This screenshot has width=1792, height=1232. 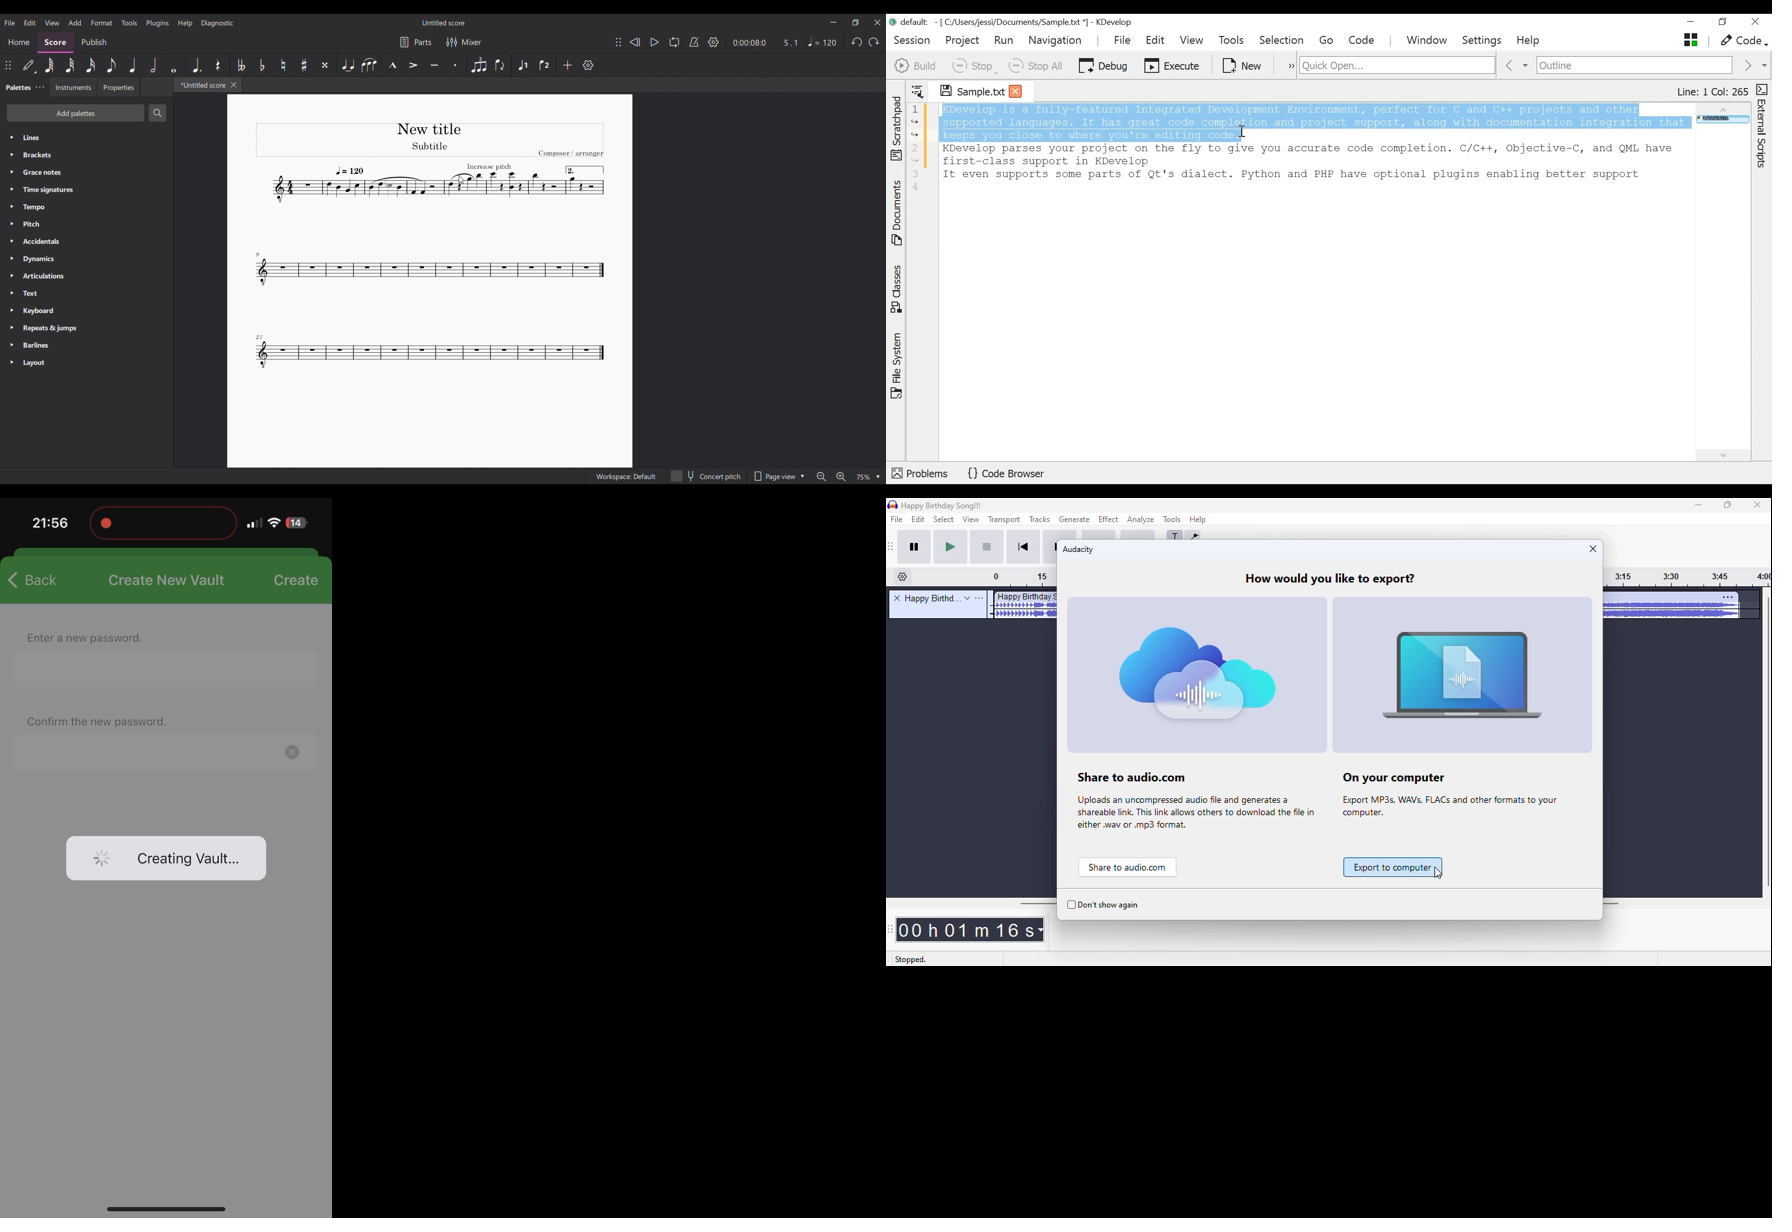 I want to click on battery, so click(x=297, y=524).